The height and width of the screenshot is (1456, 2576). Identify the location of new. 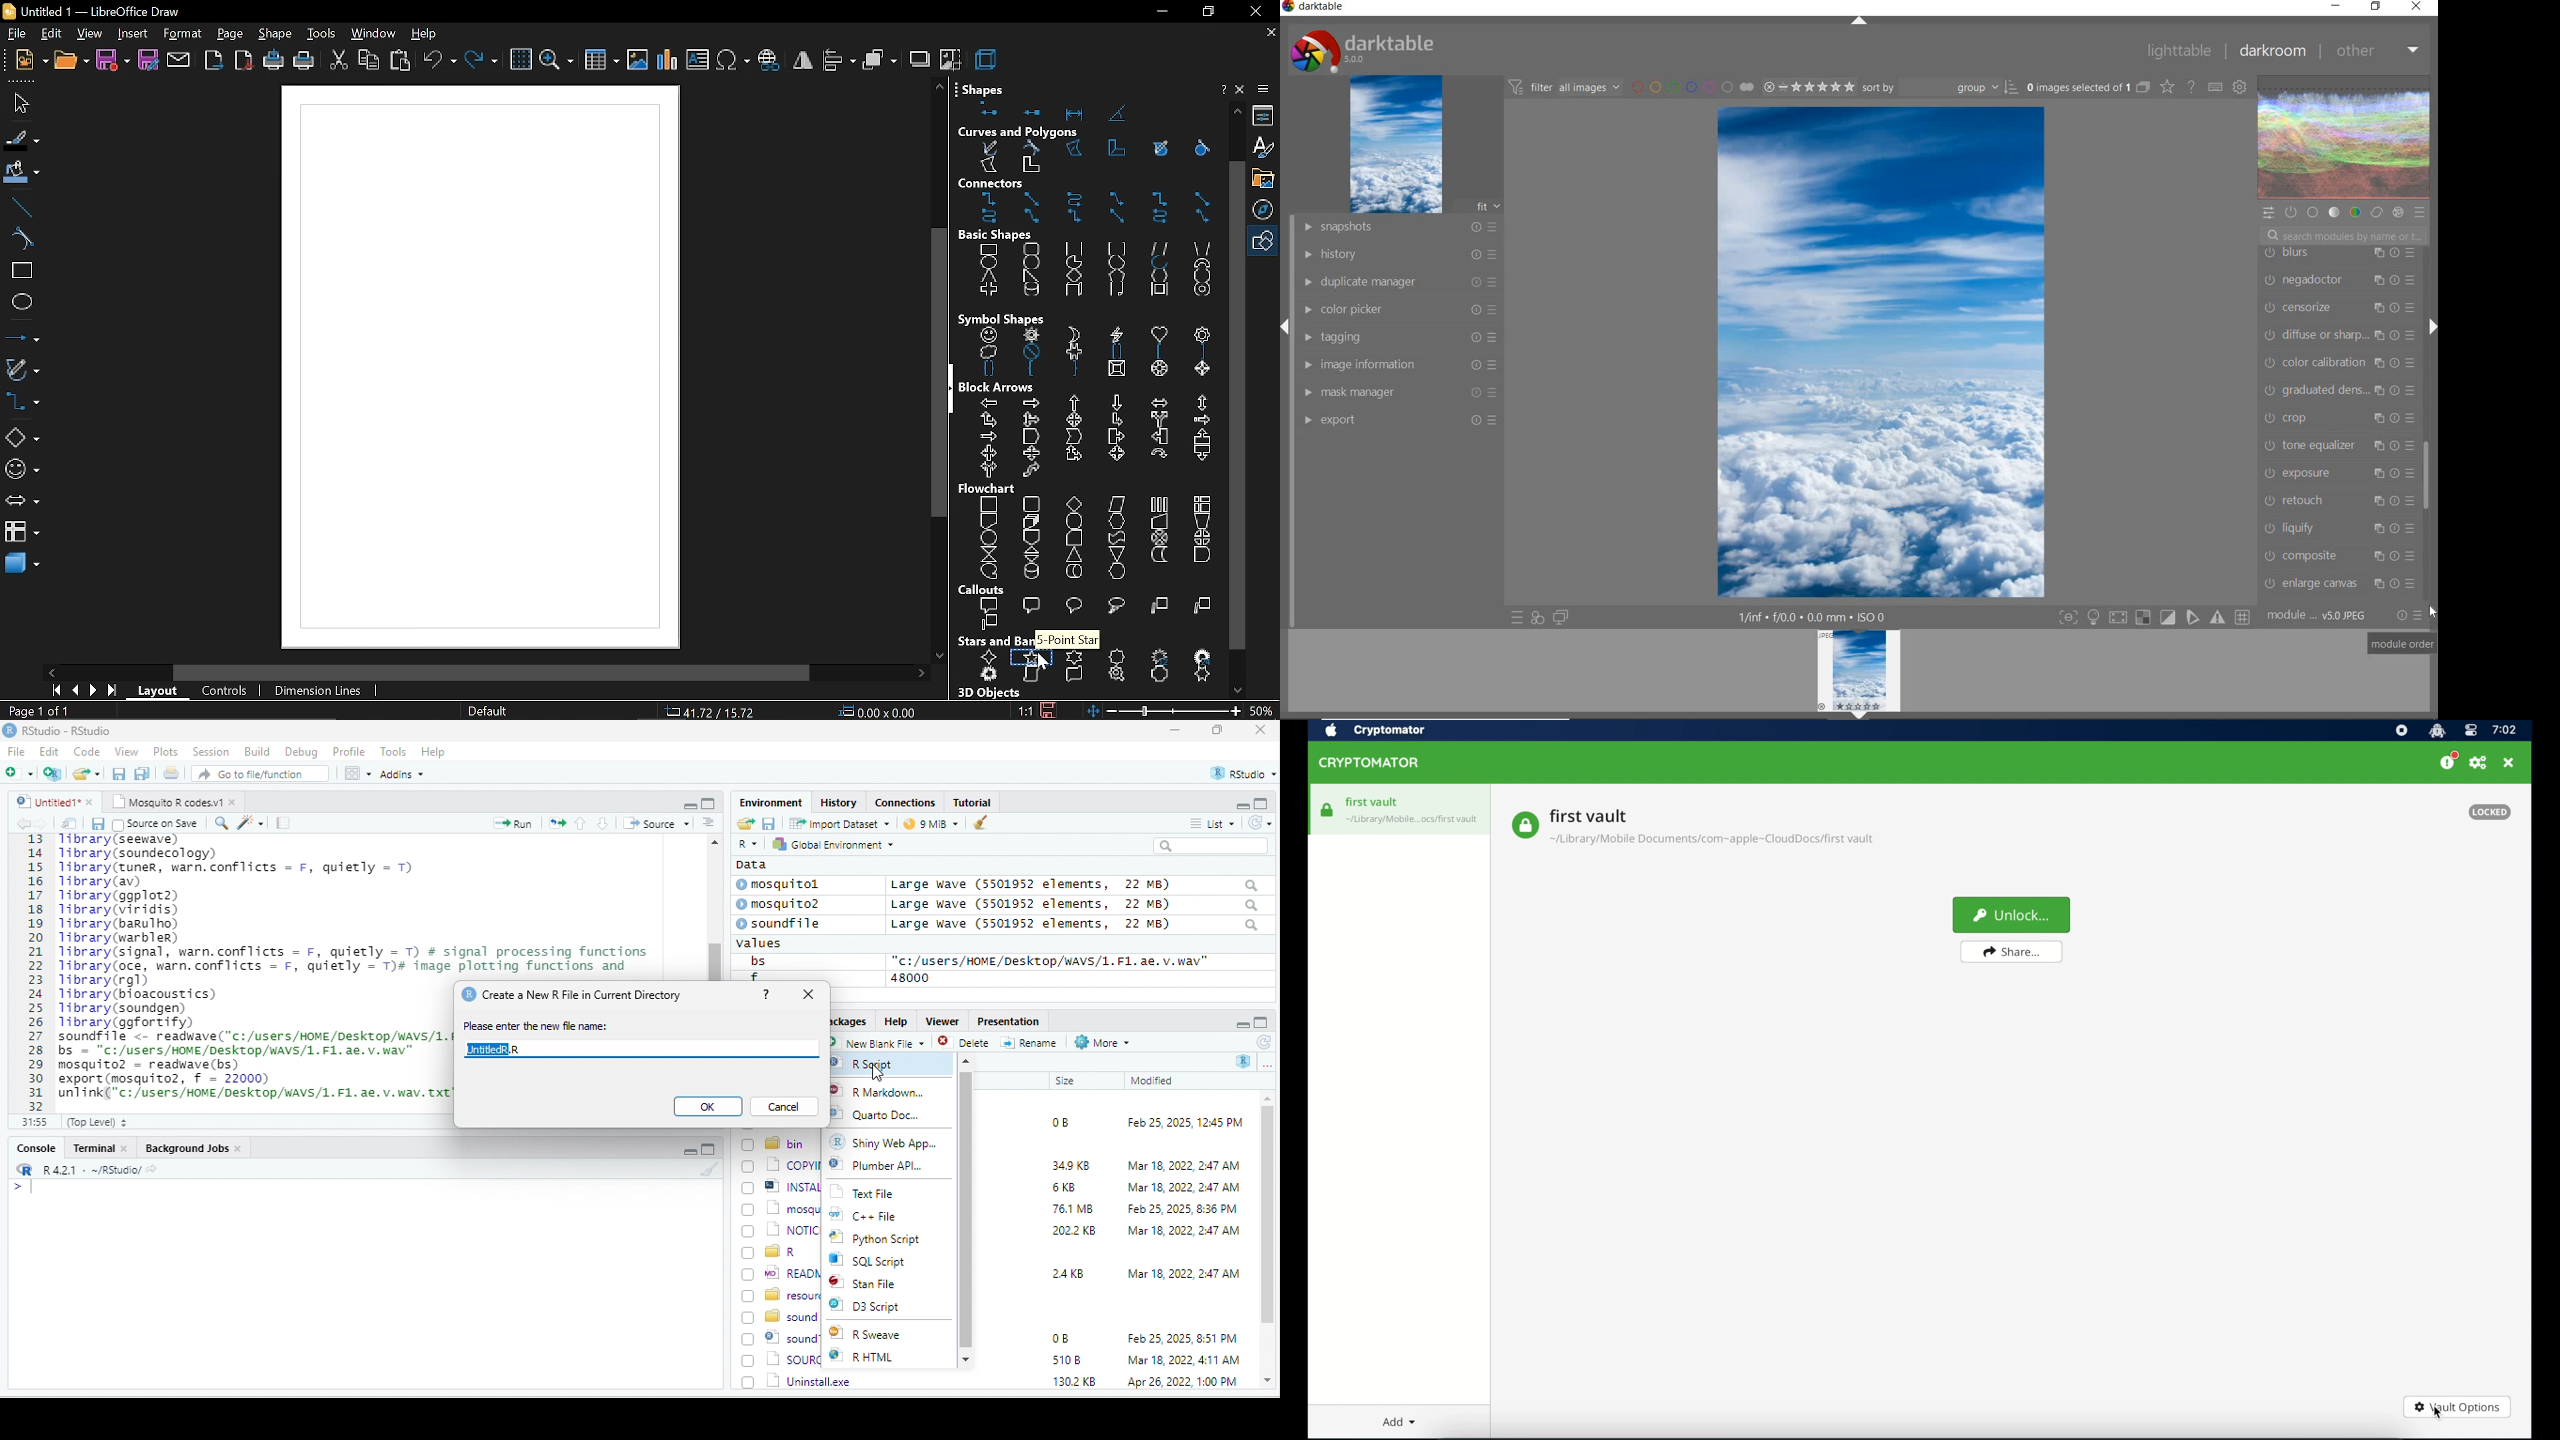
(29, 59).